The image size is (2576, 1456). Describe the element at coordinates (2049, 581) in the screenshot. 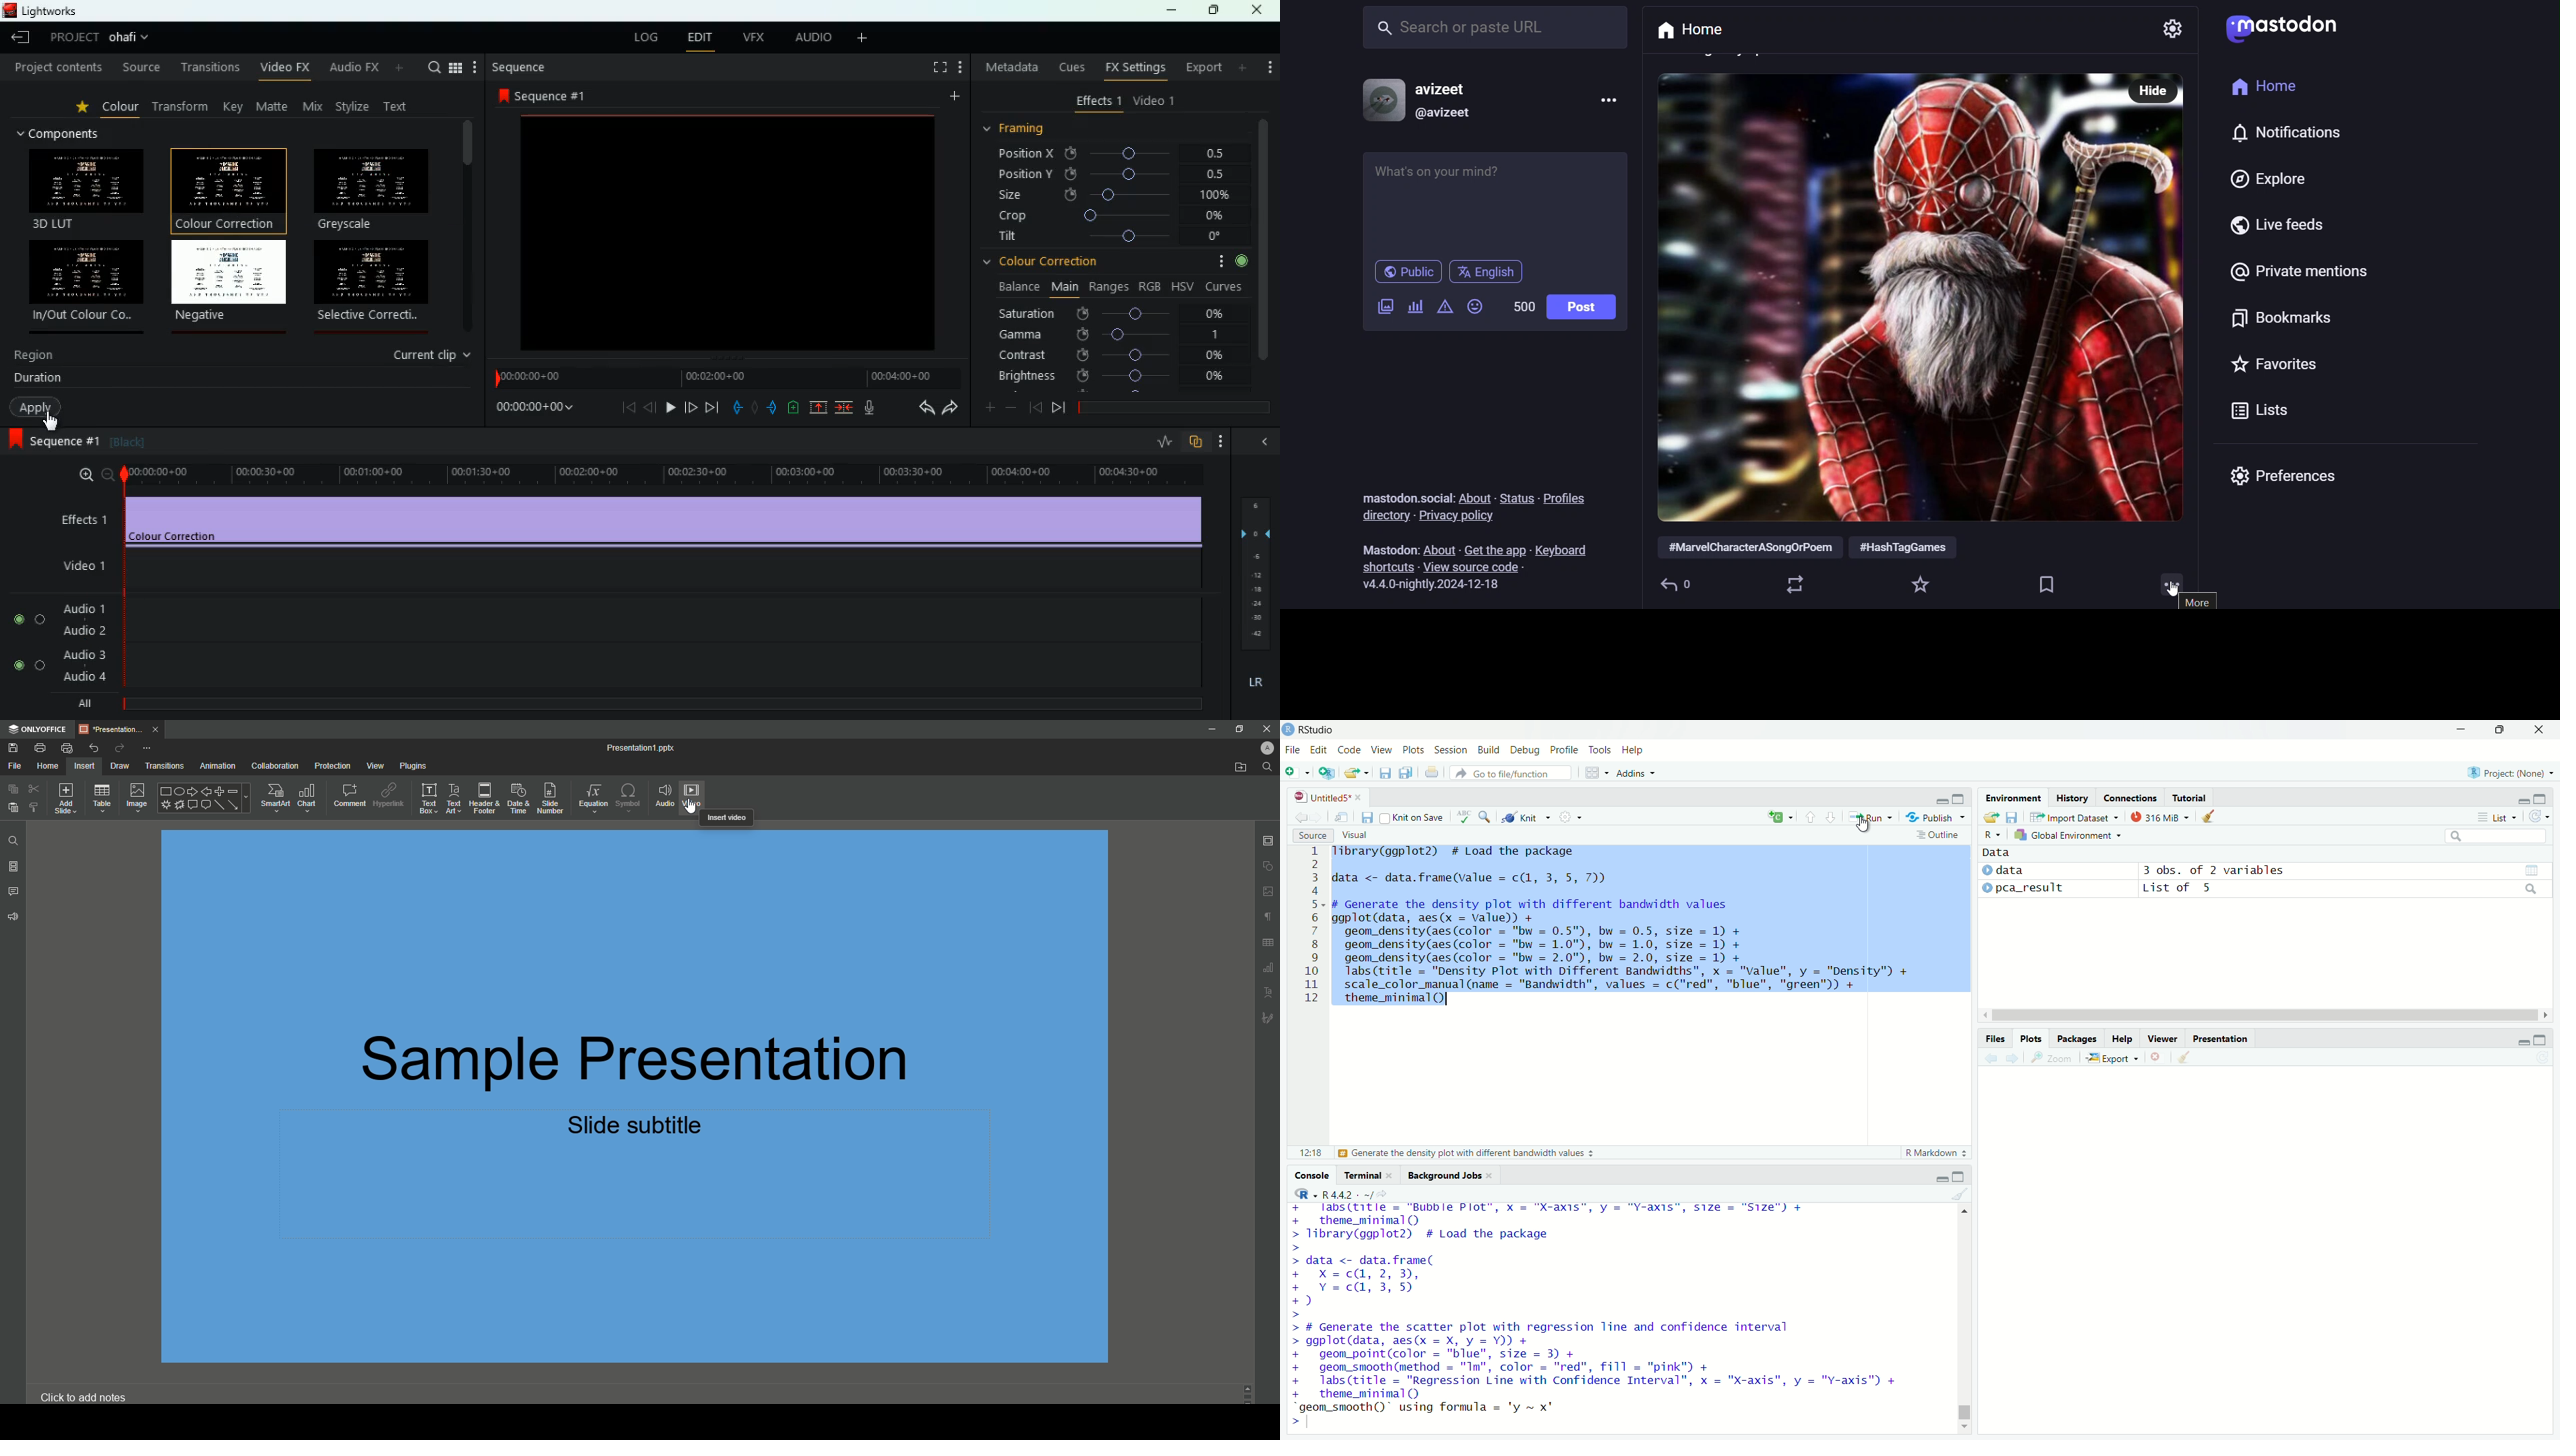

I see `bookmarks` at that location.